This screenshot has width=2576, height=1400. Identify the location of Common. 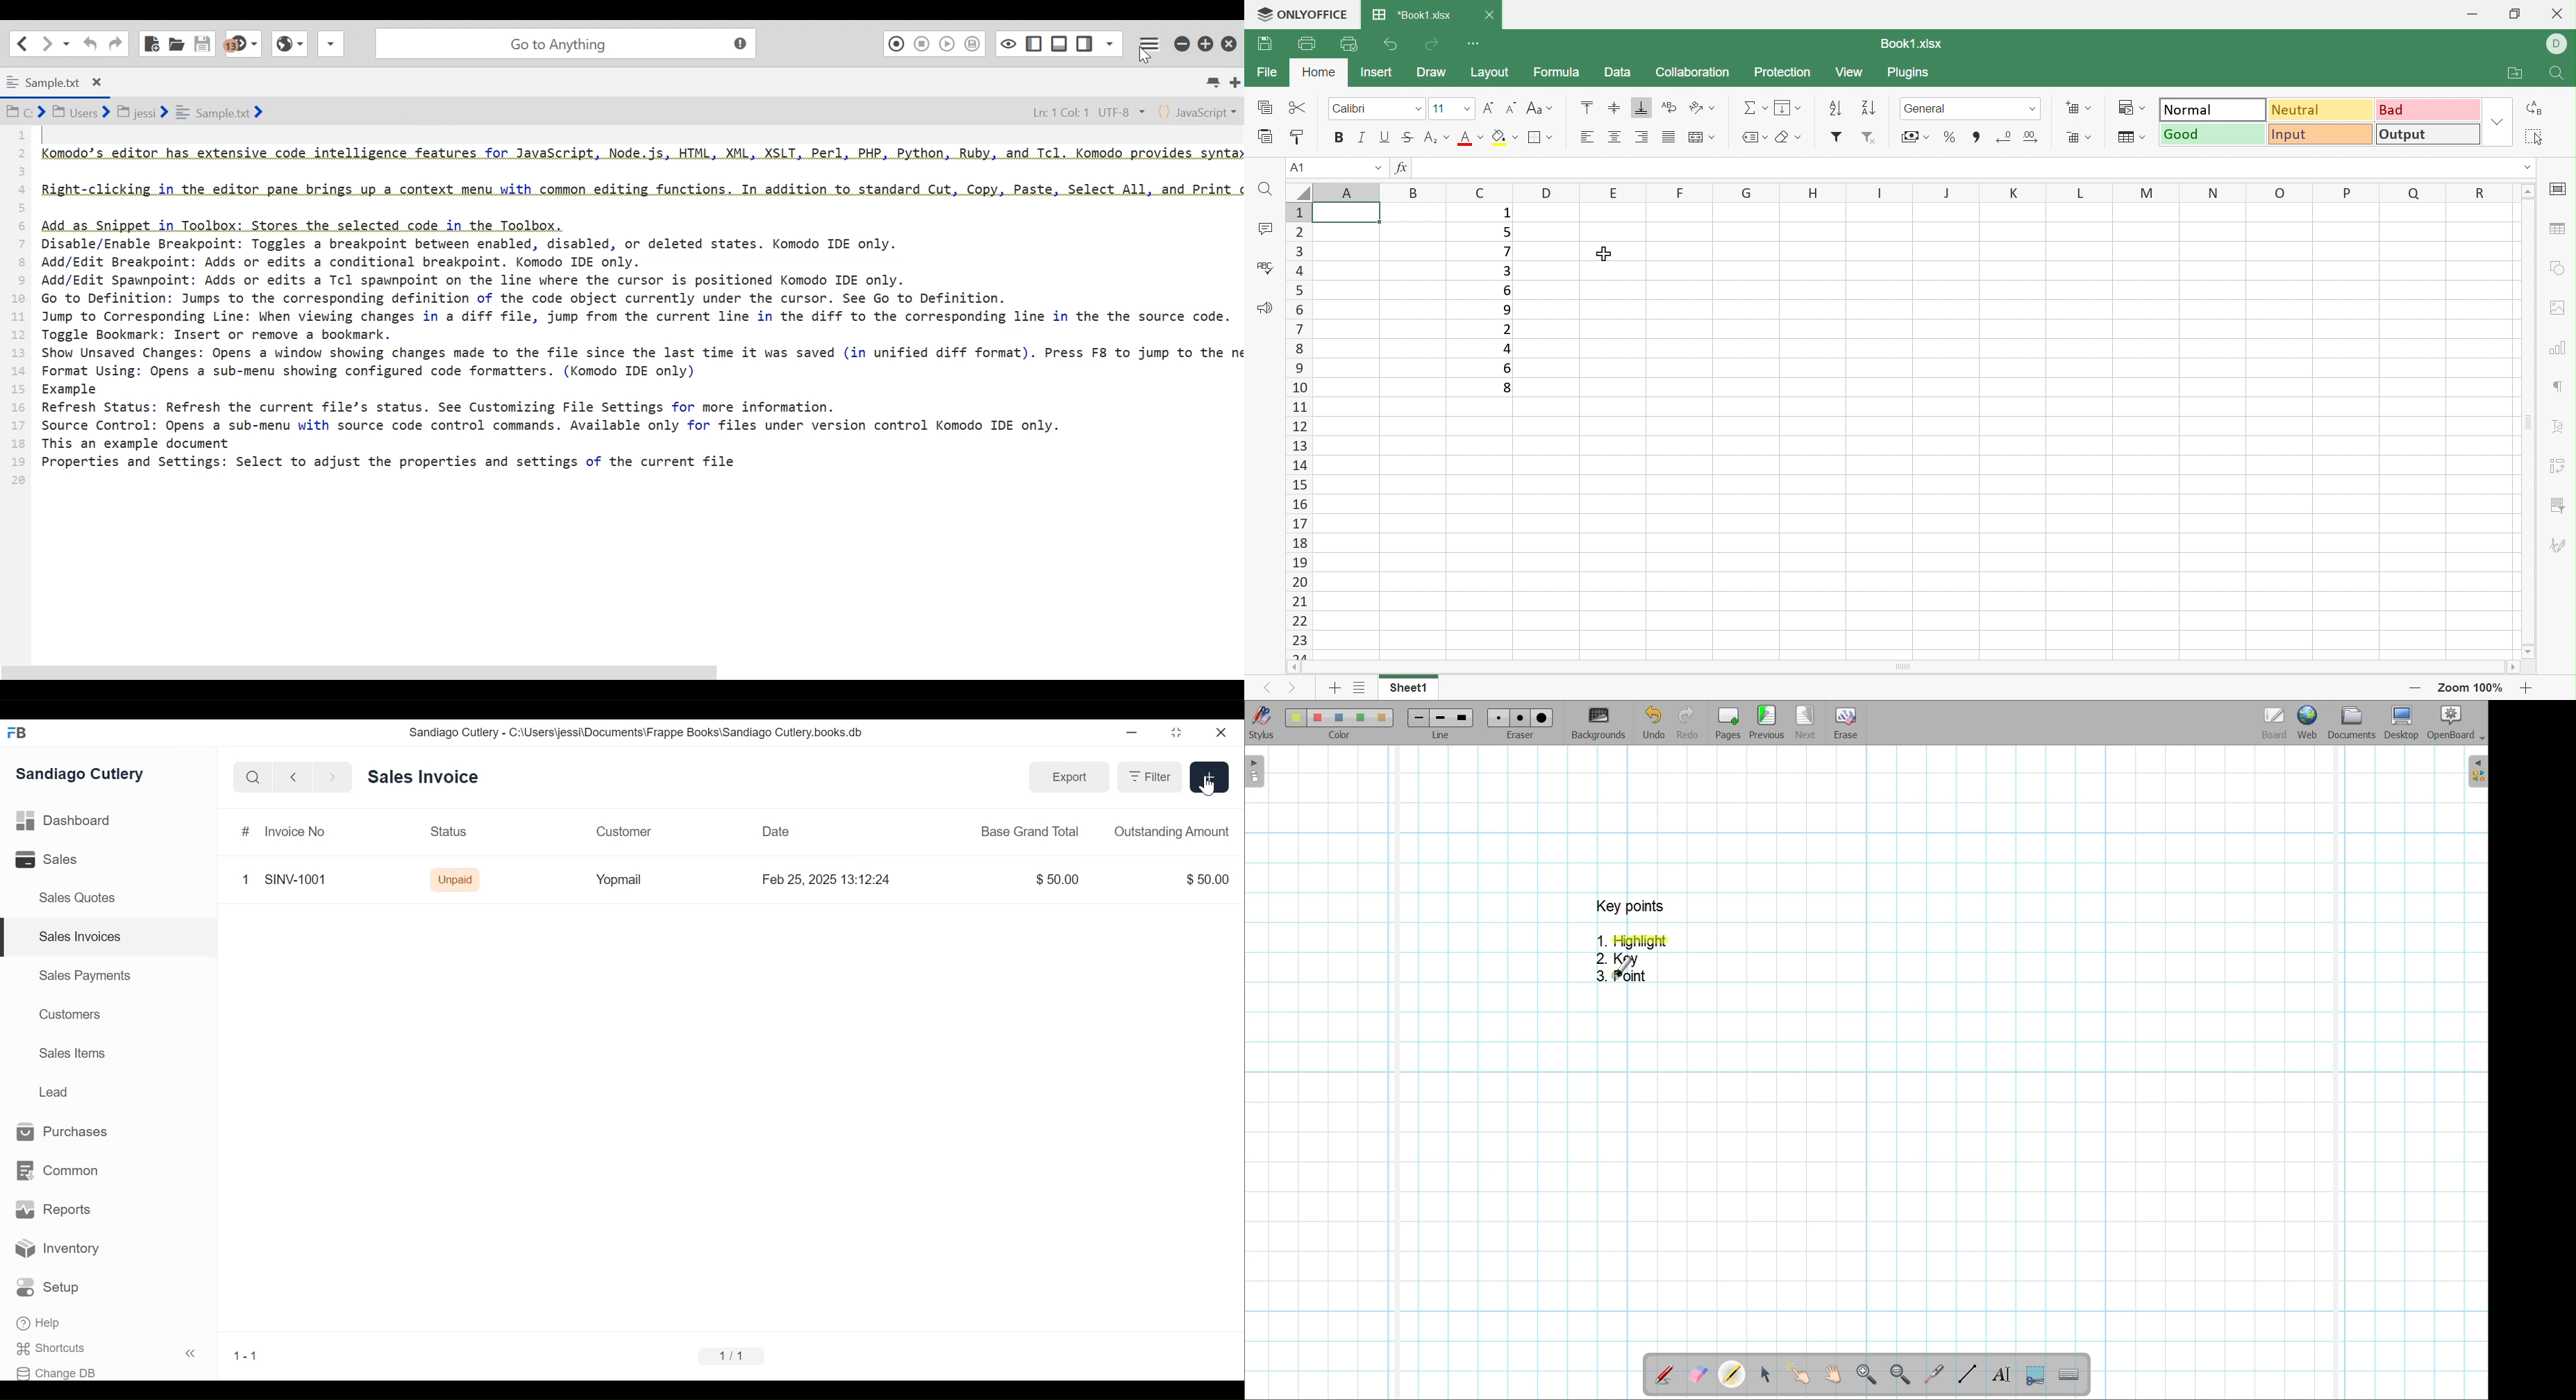
(60, 1171).